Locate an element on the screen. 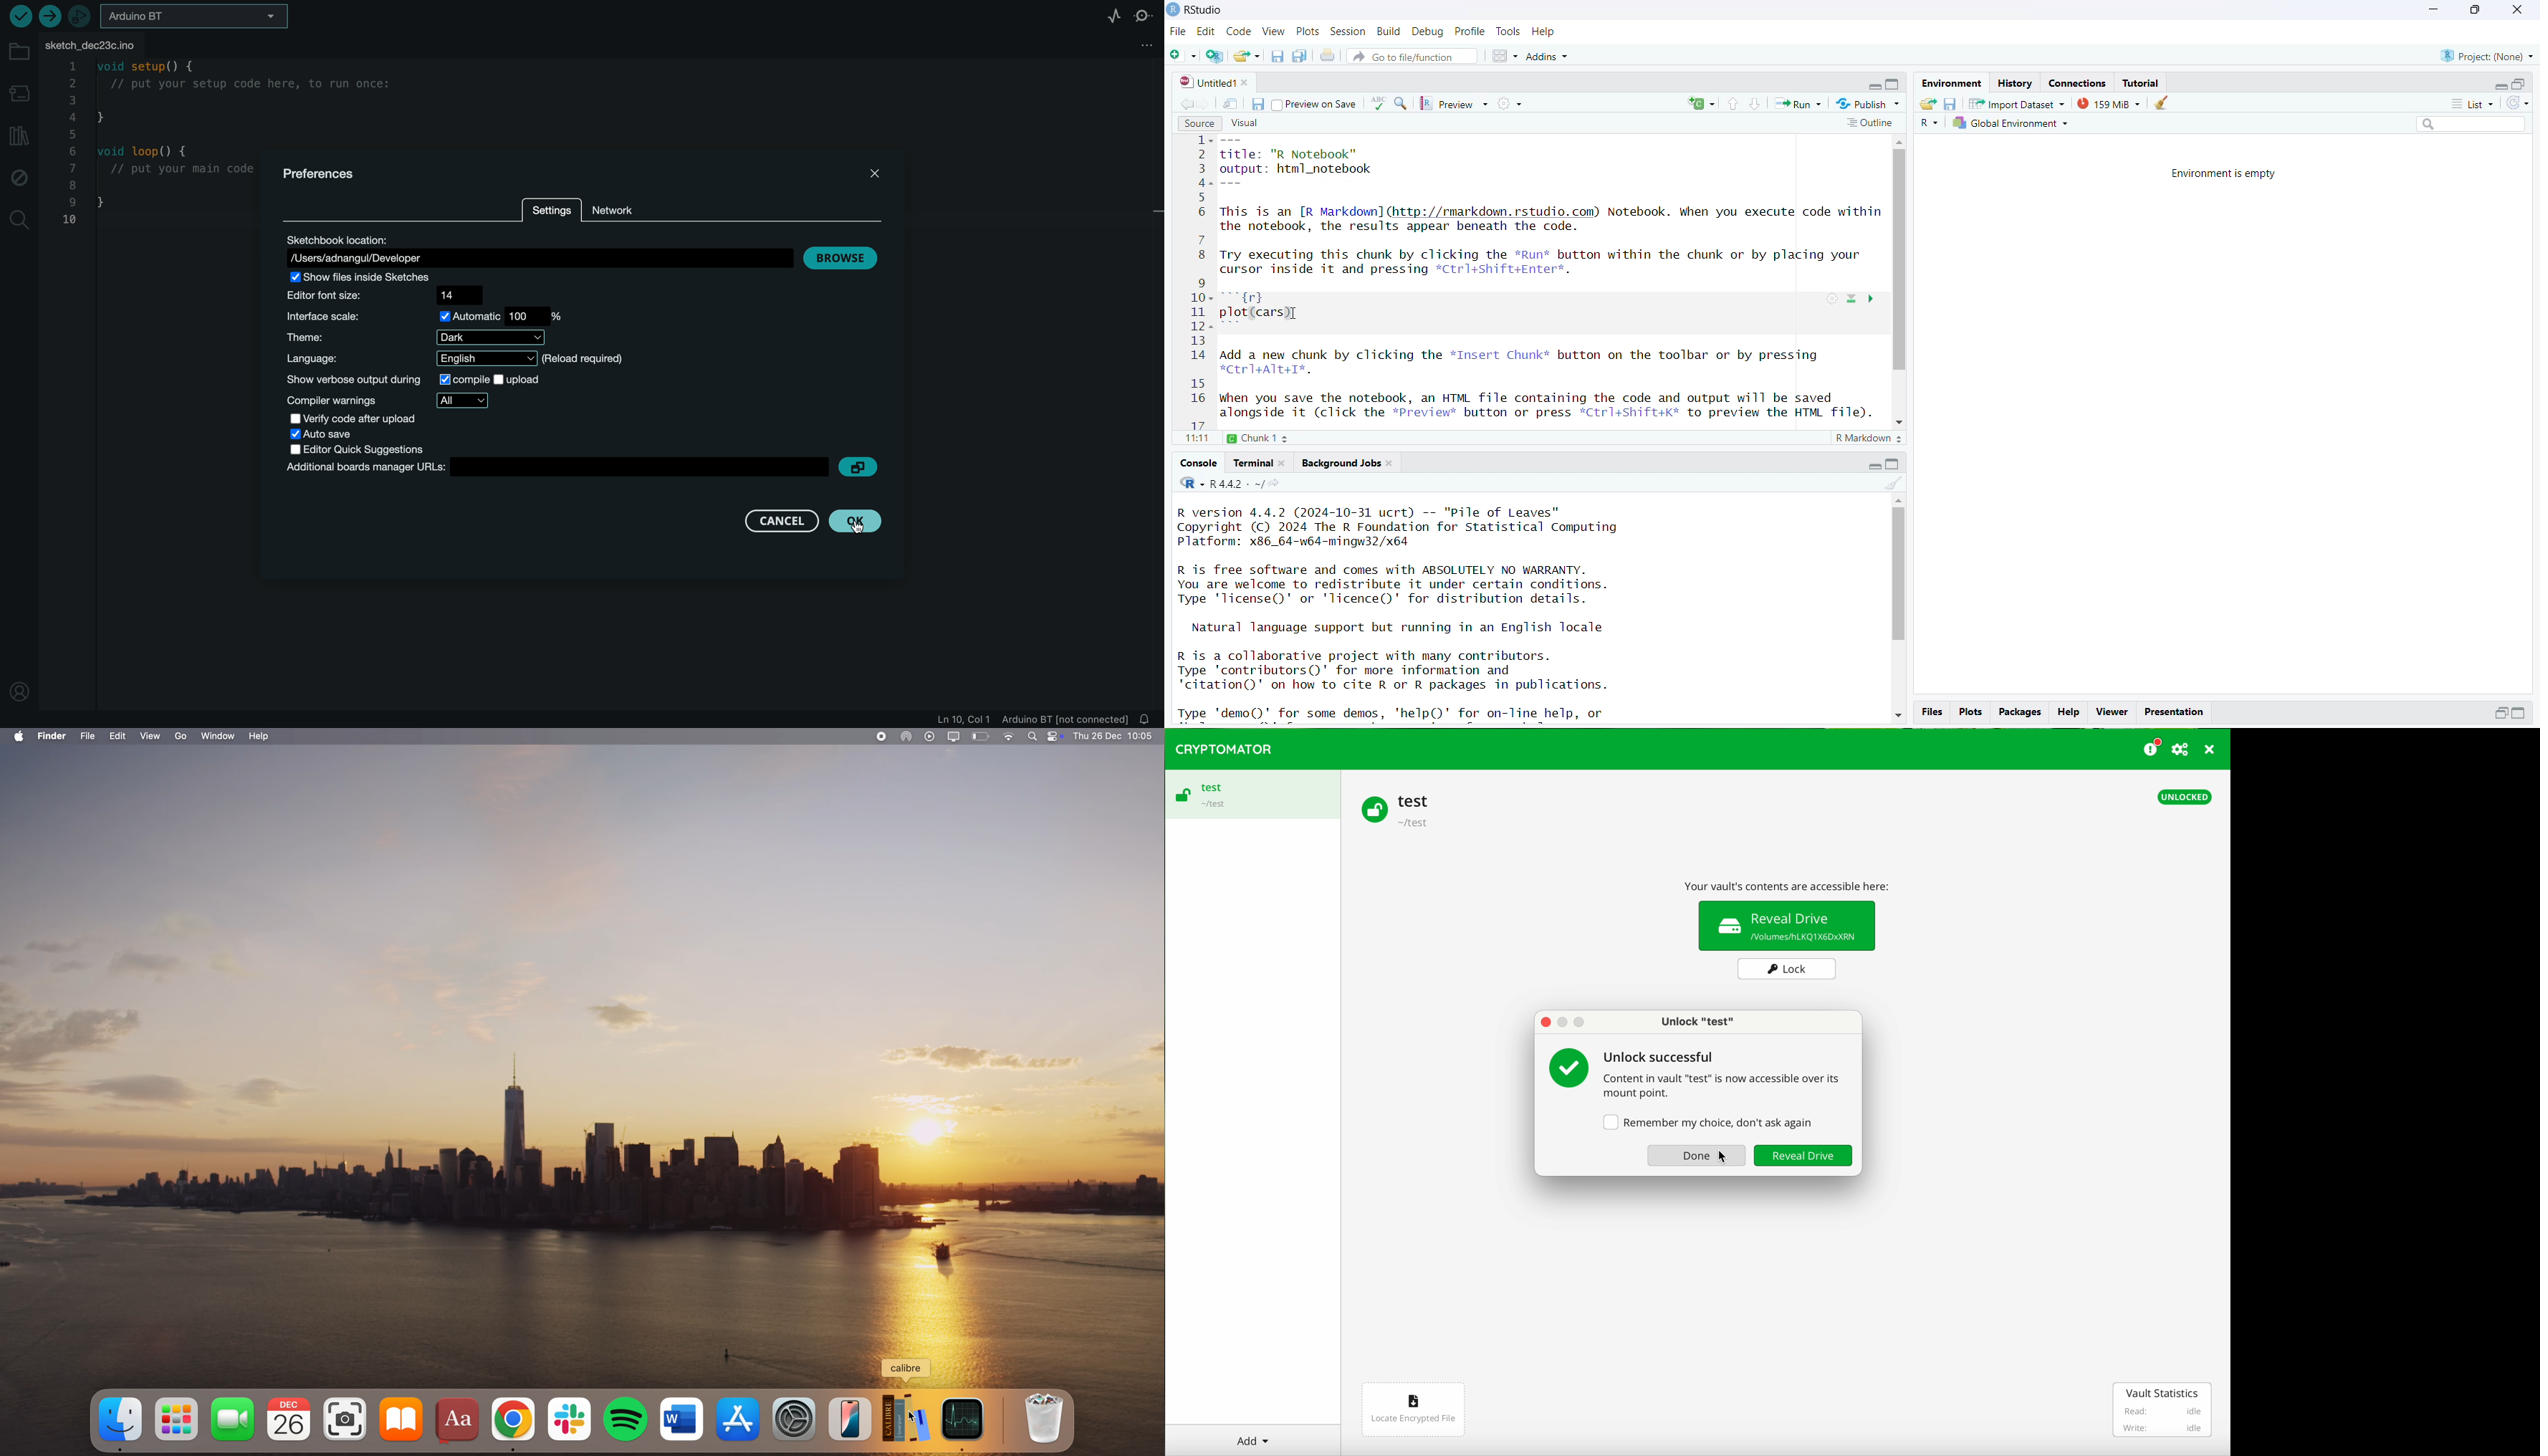  run is located at coordinates (1798, 104).